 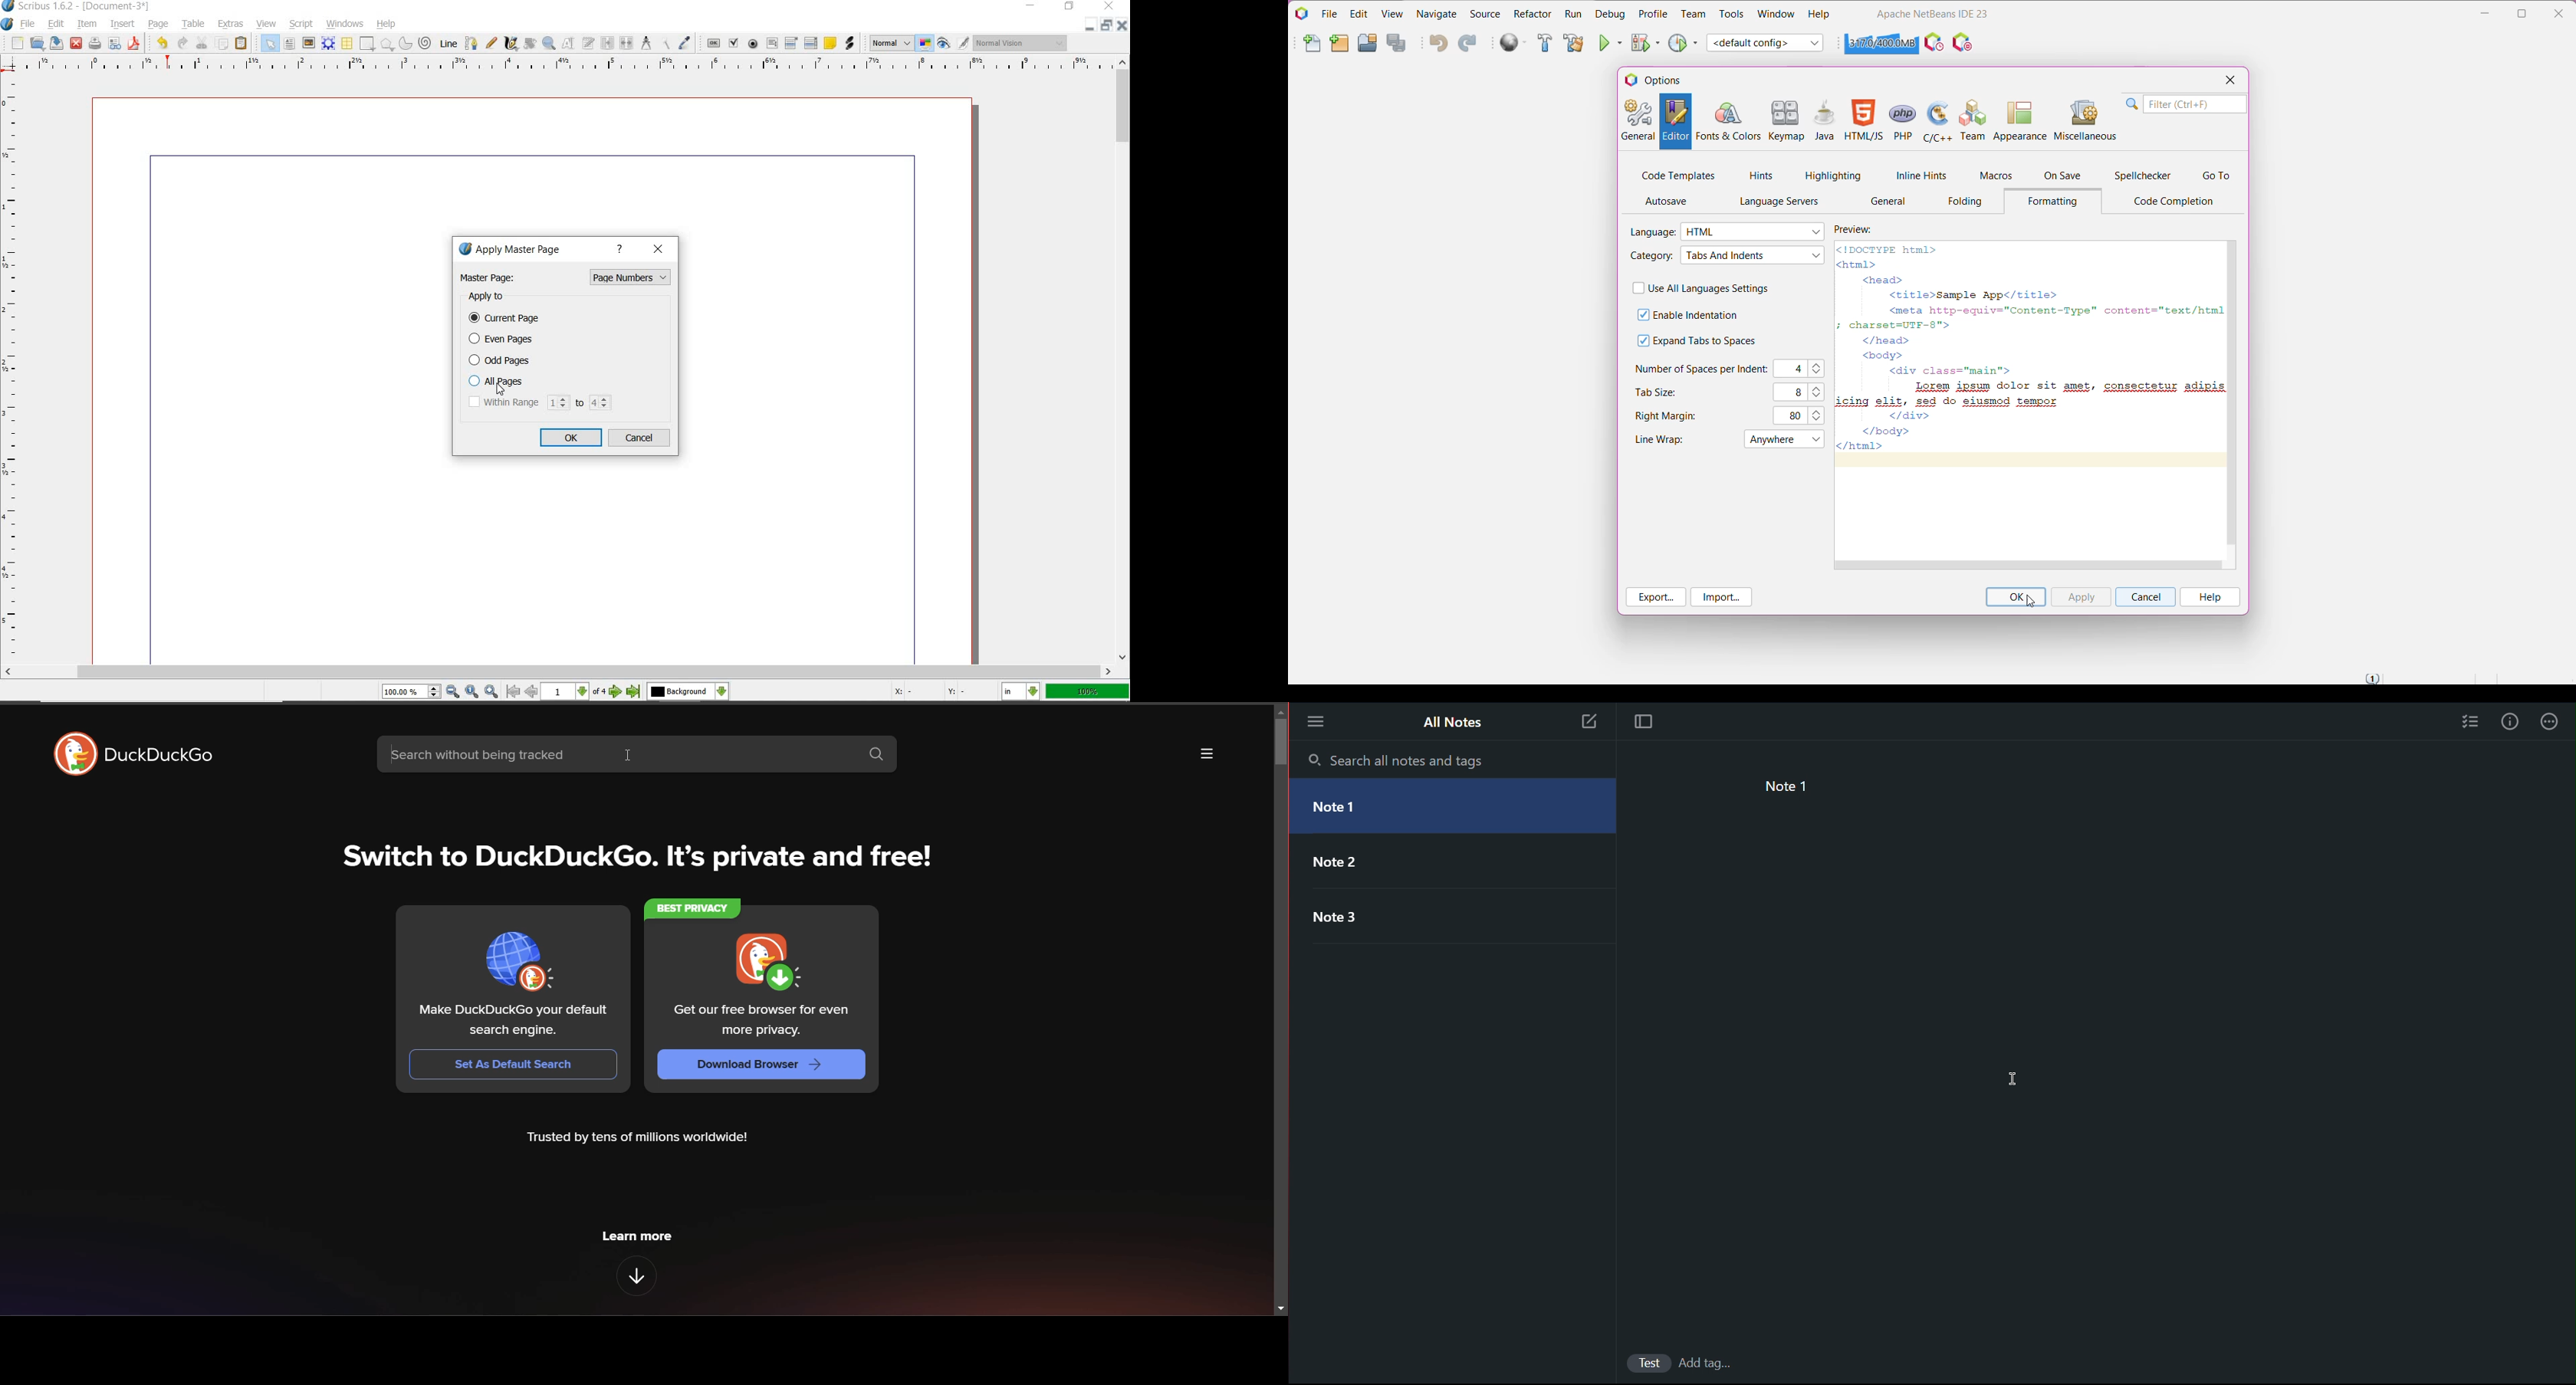 I want to click on set as default search tile, so click(x=525, y=957).